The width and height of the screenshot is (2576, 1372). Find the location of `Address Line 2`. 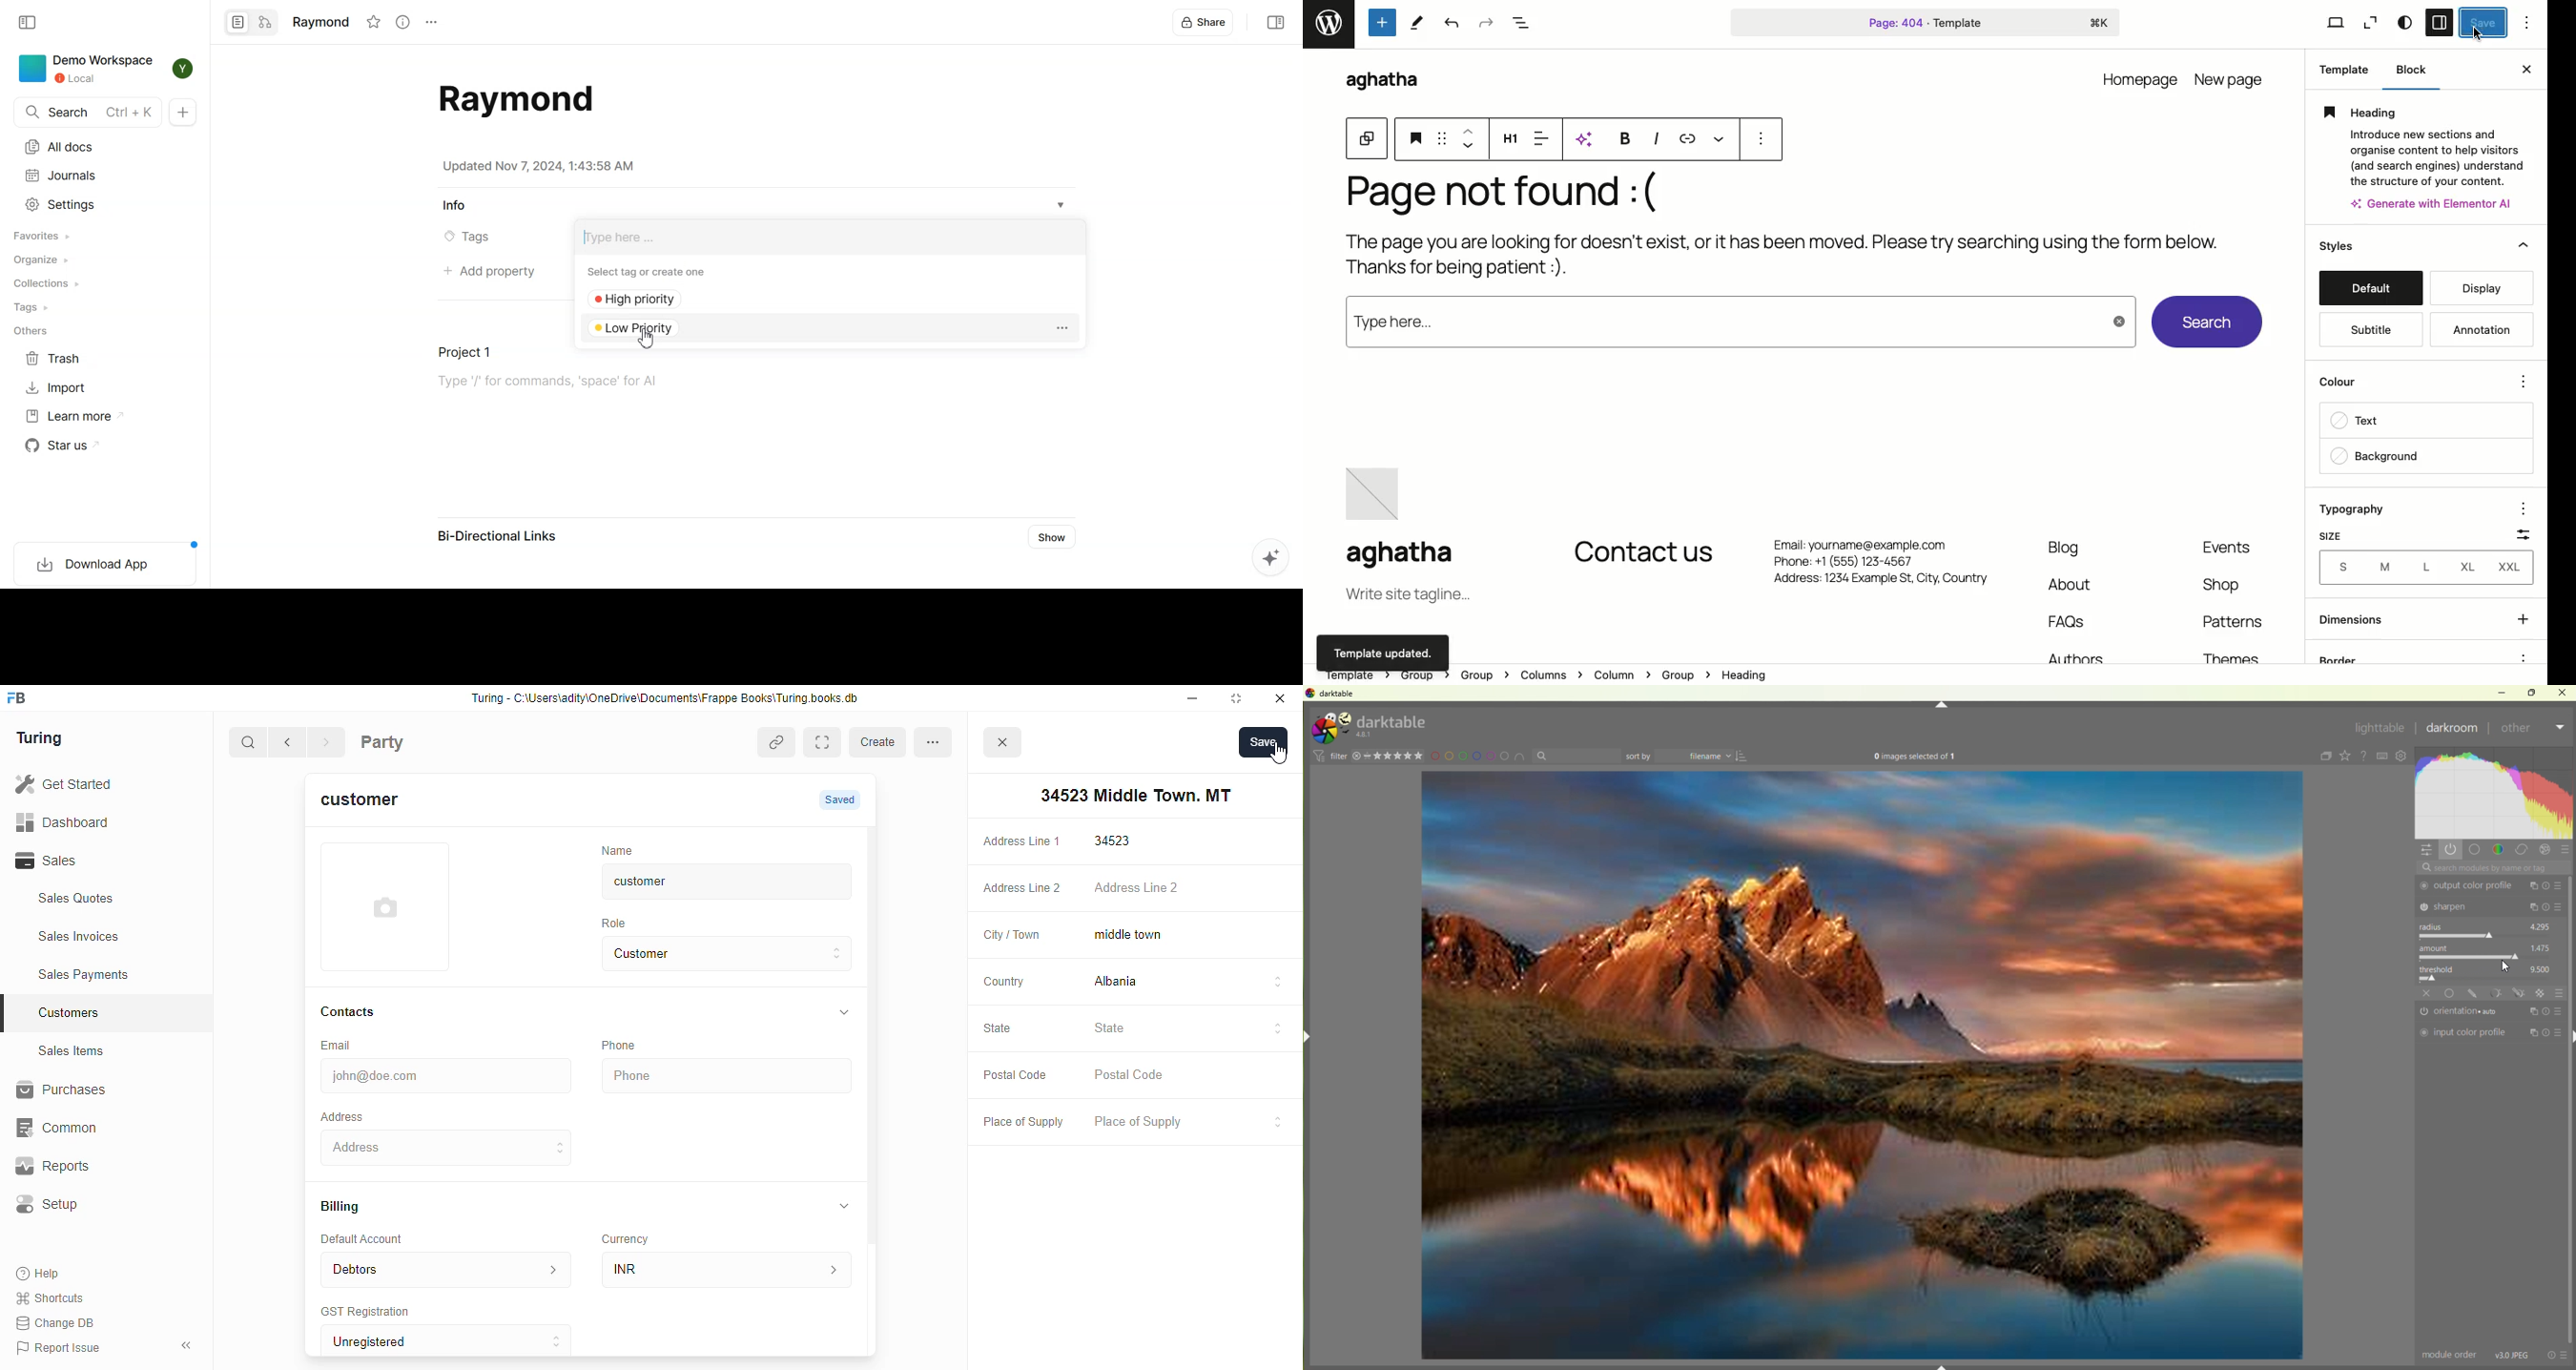

Address Line 2 is located at coordinates (1190, 889).